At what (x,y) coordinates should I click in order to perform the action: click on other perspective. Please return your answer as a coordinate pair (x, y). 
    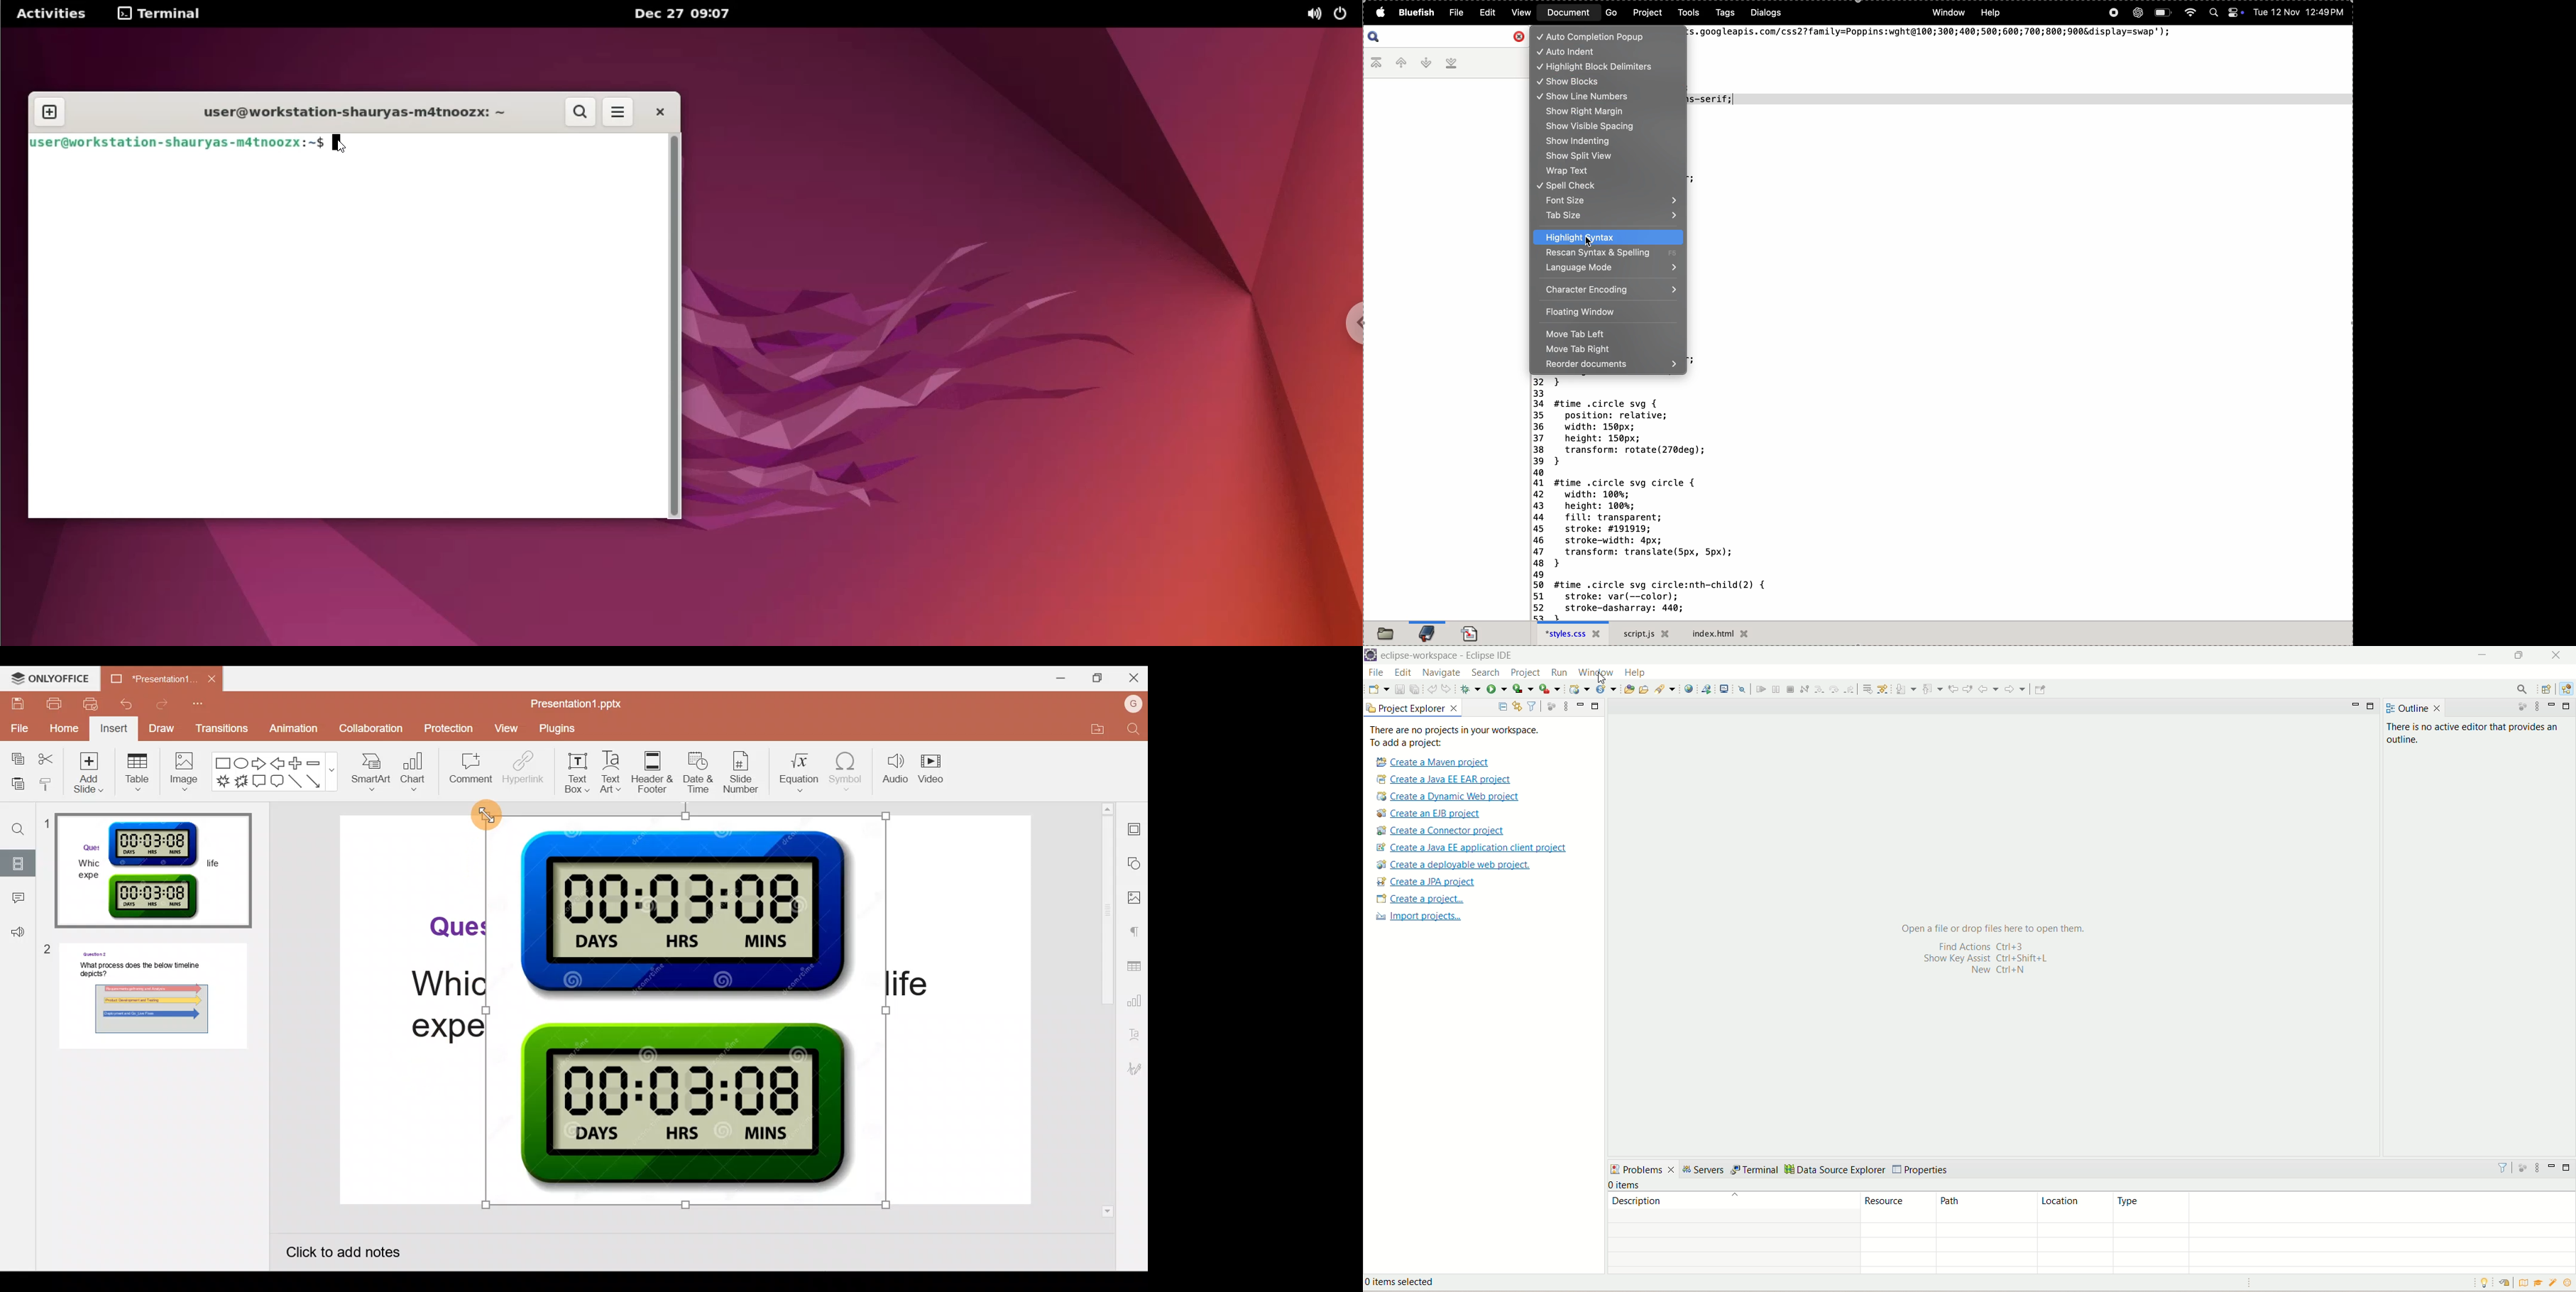
    Looking at the image, I should click on (2548, 690).